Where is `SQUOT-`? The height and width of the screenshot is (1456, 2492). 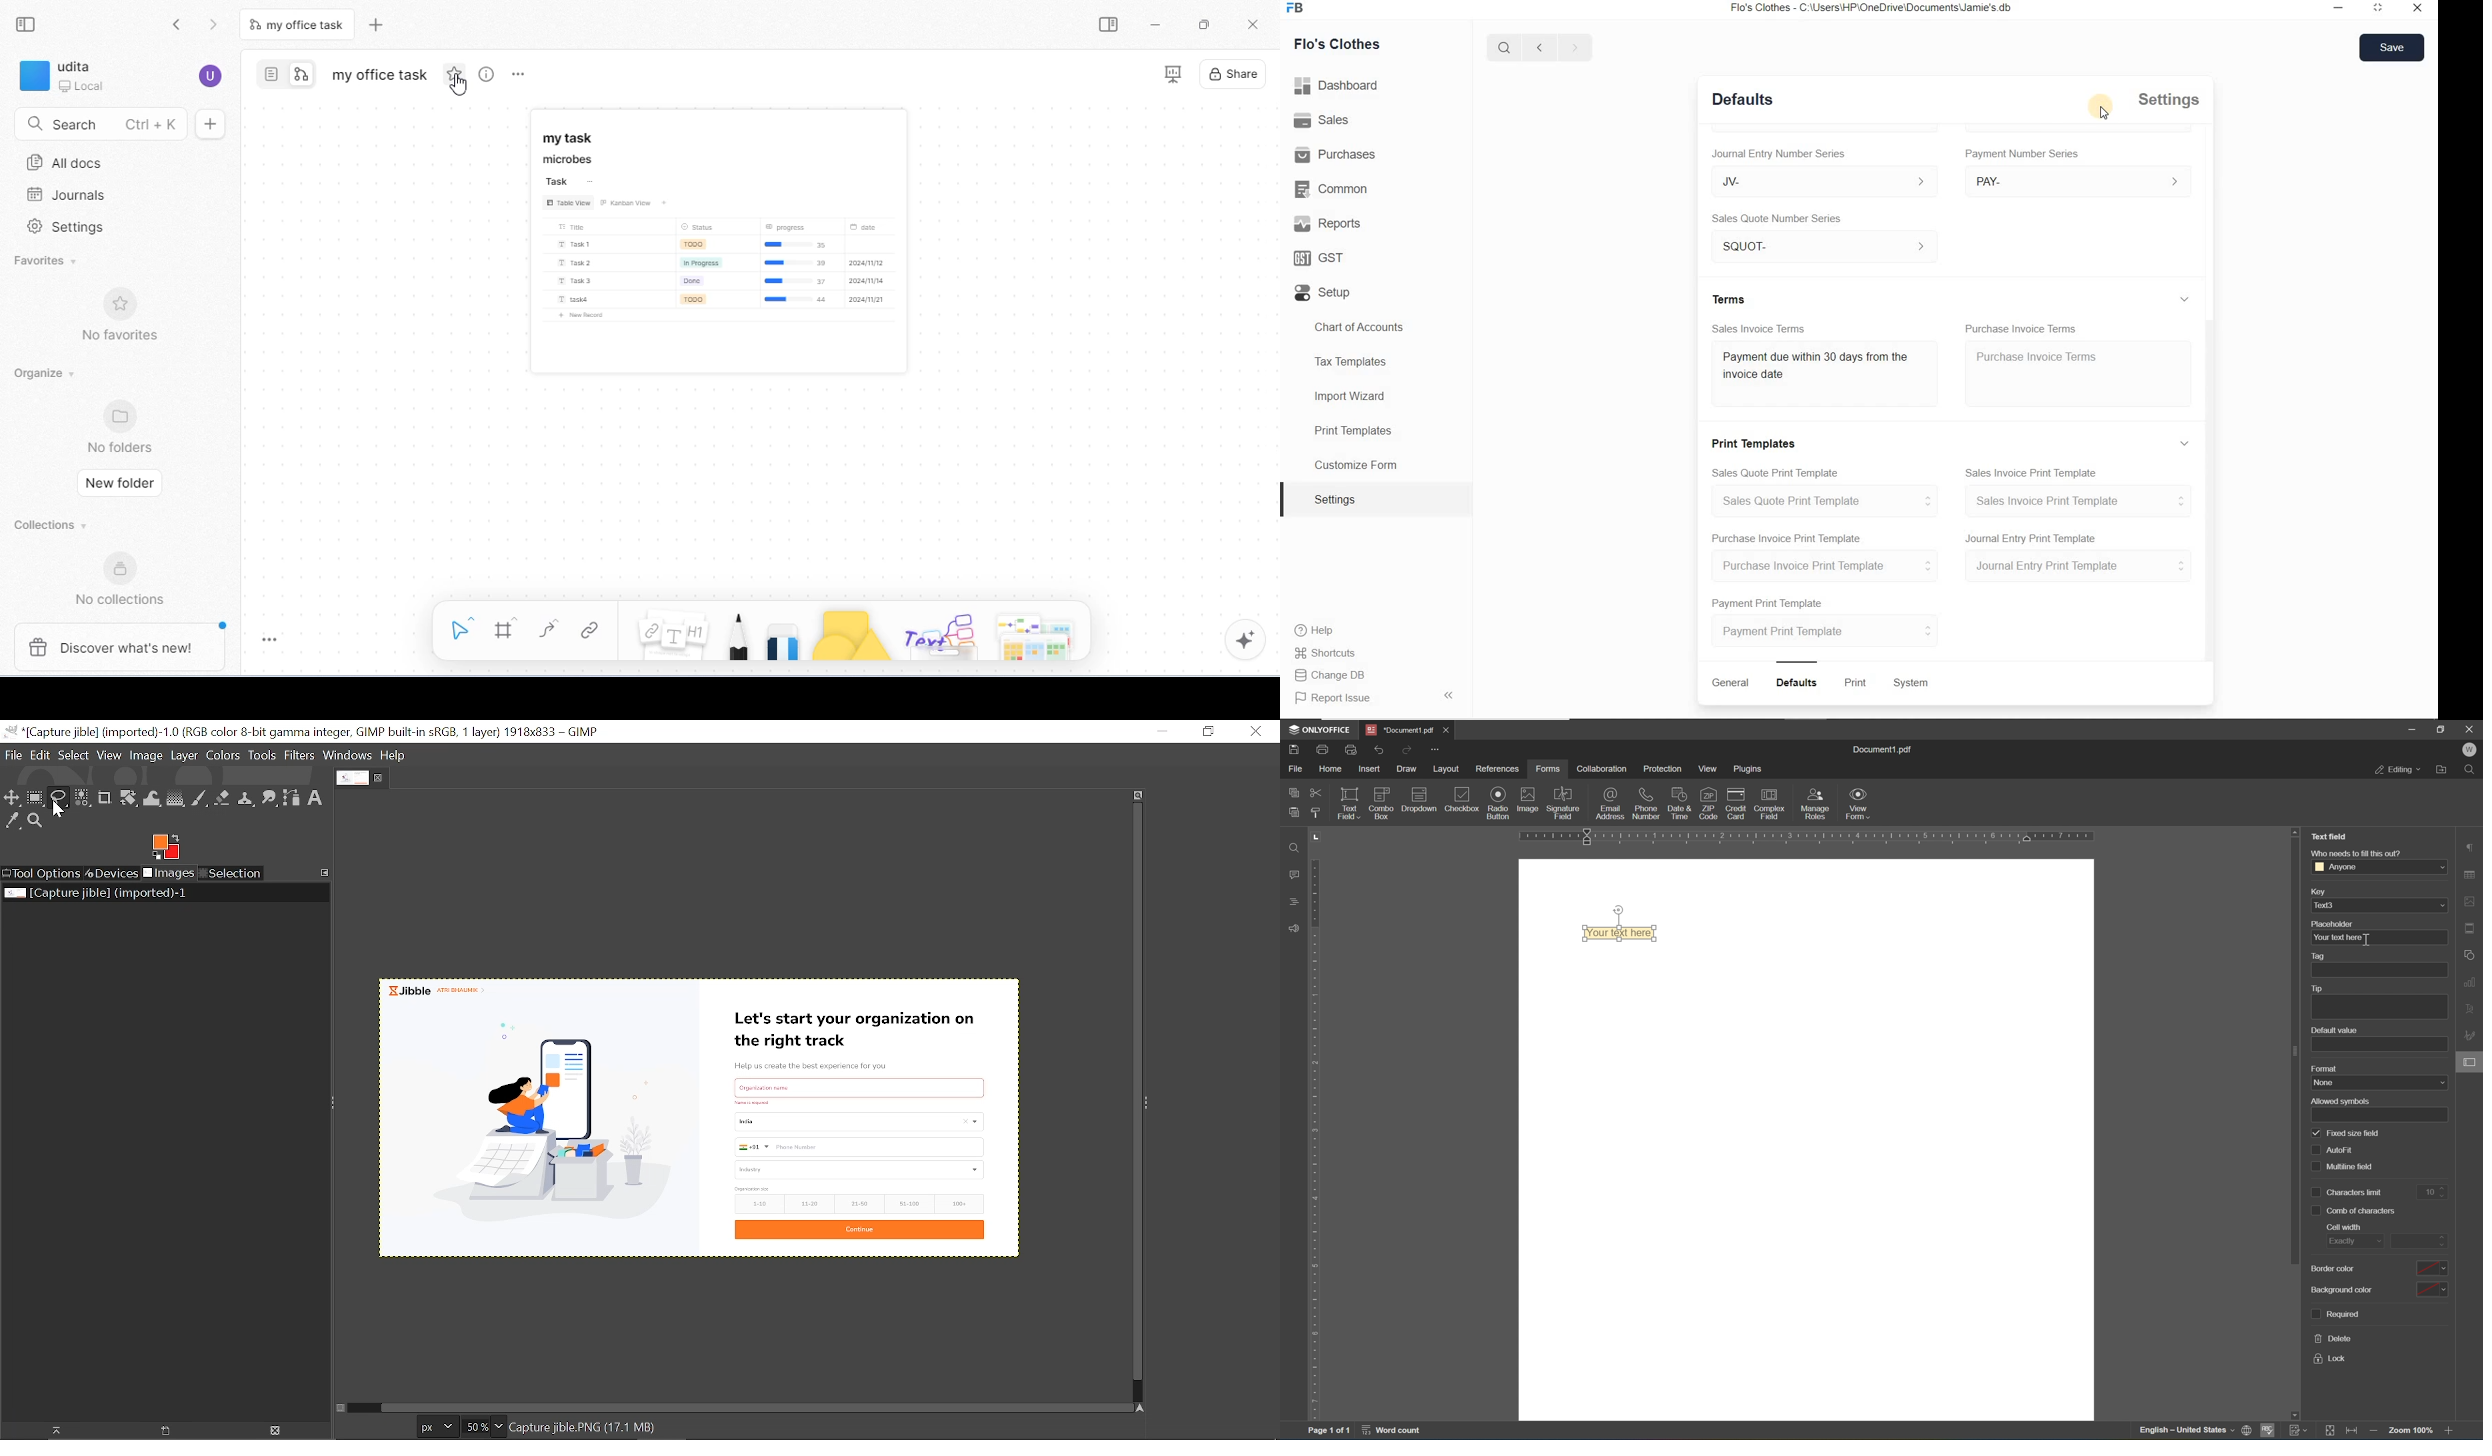 SQUOT- is located at coordinates (1824, 246).